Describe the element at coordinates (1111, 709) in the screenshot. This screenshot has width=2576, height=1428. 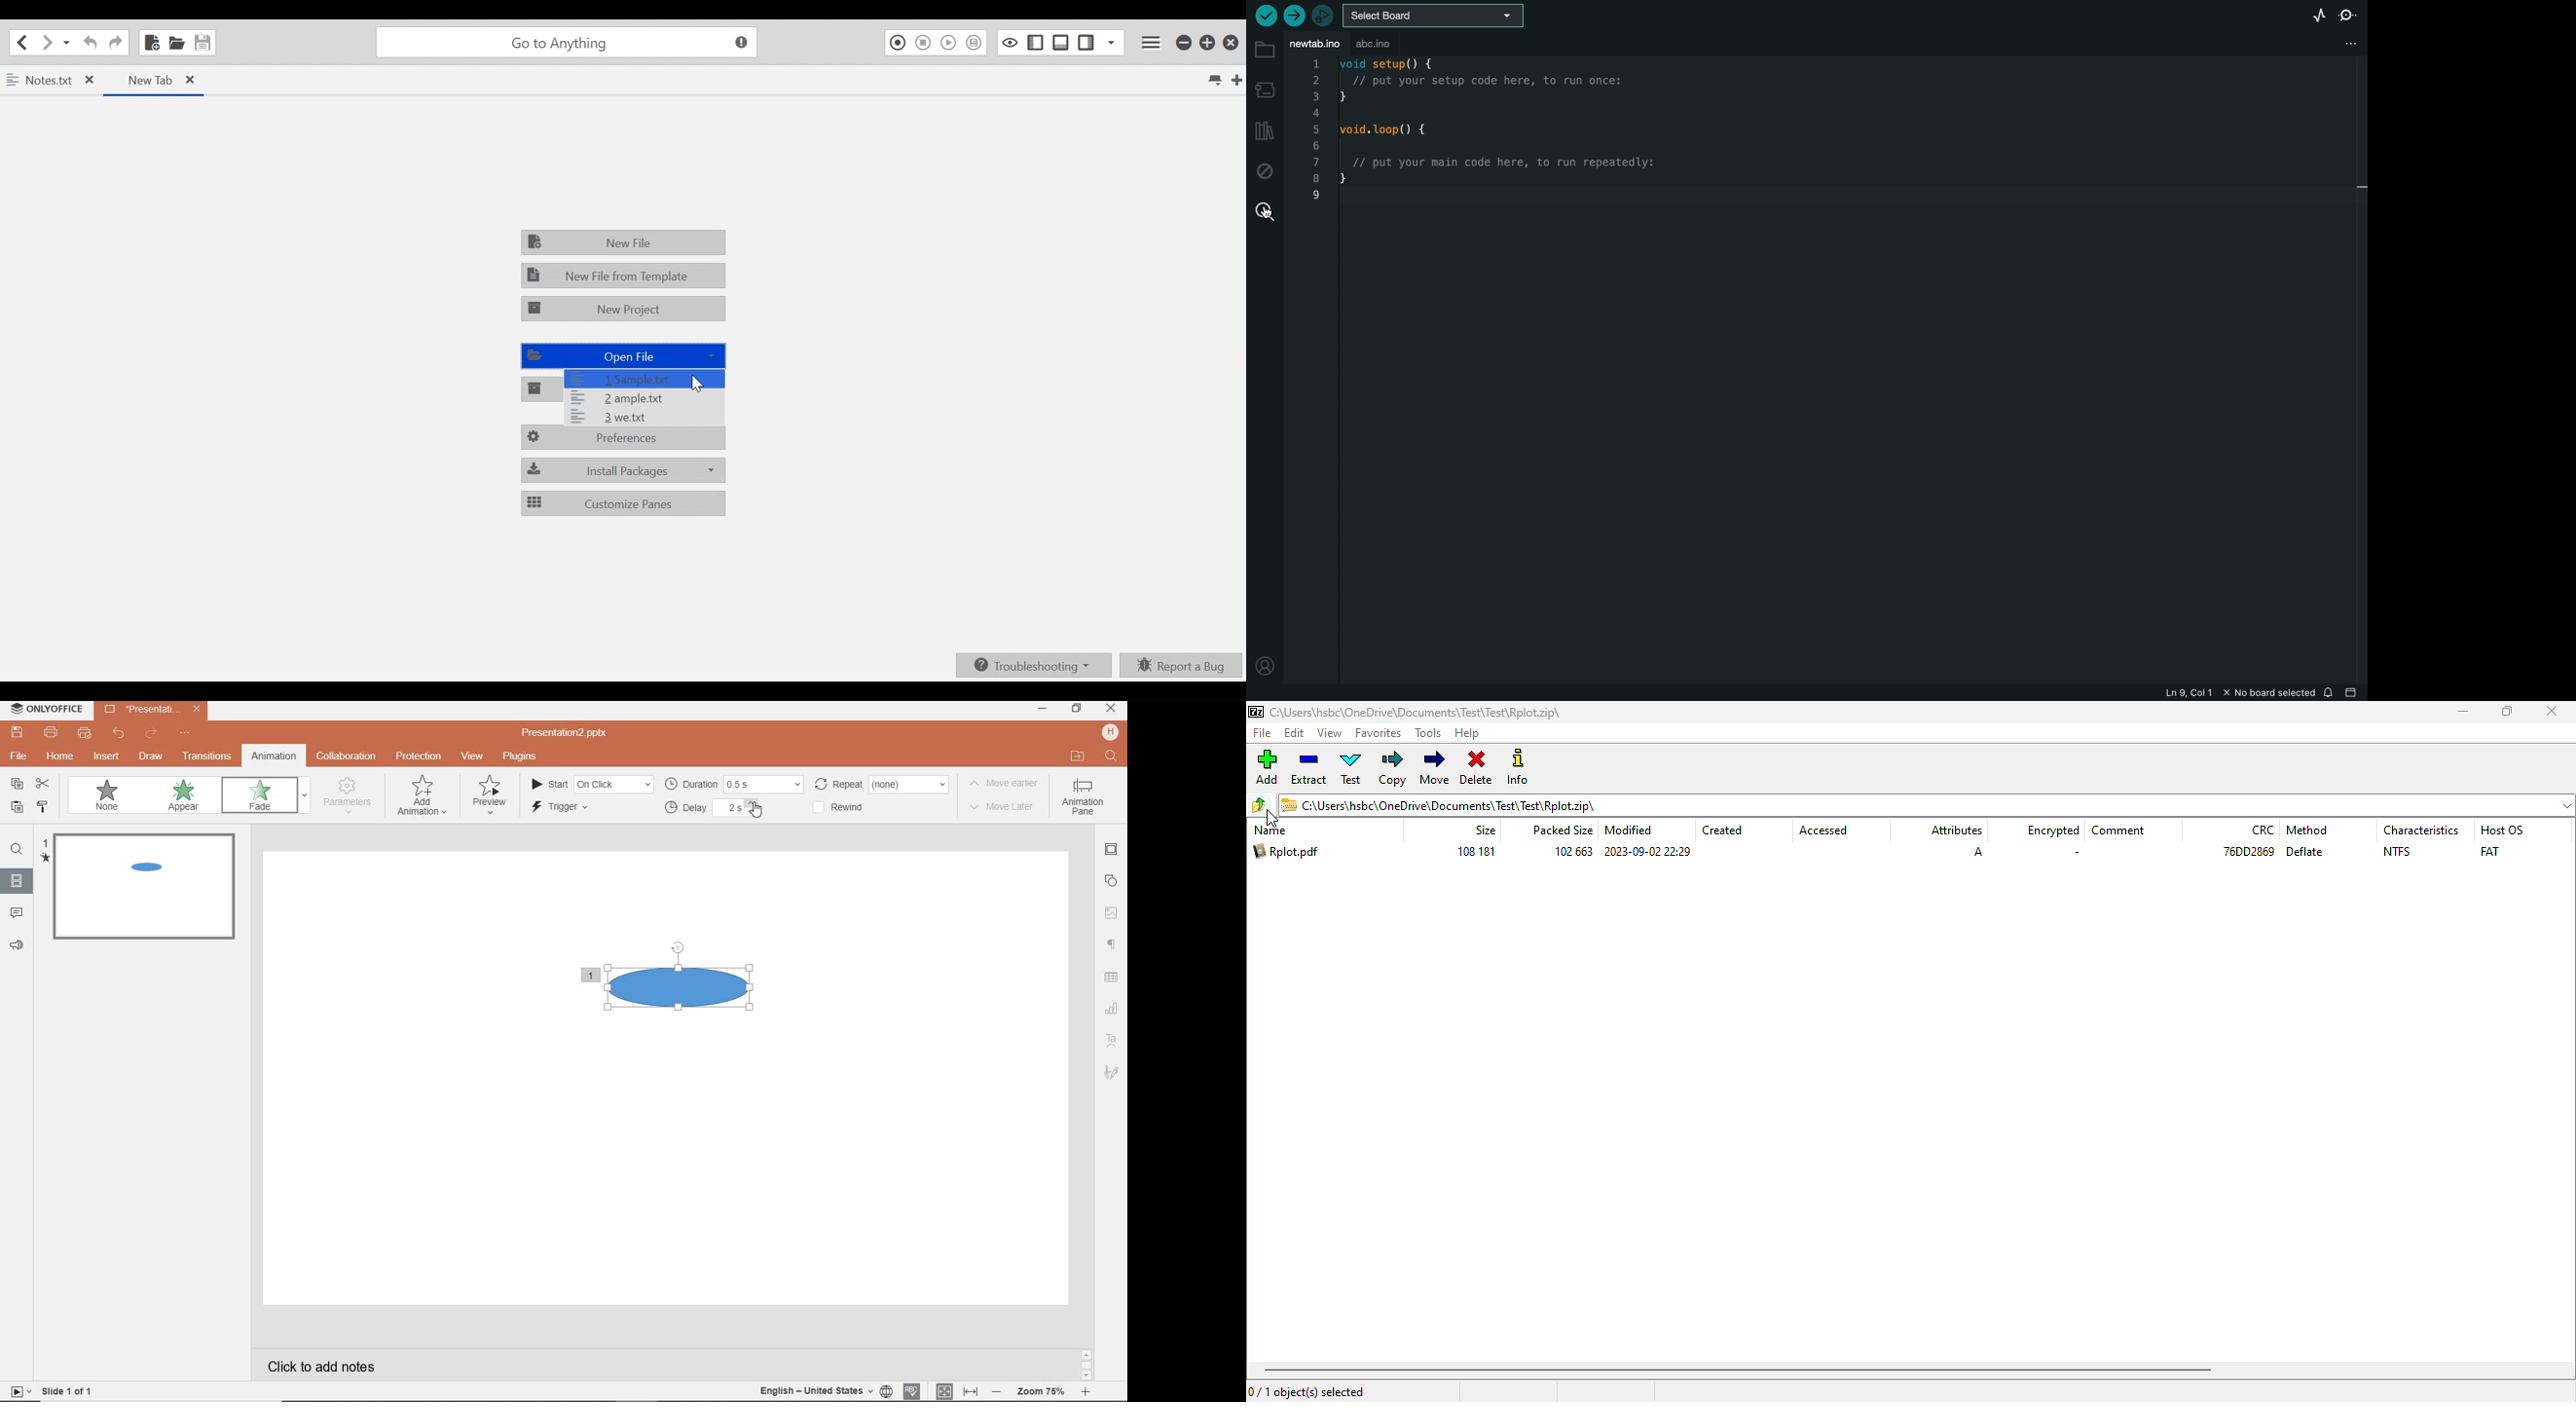
I see `CLOSE` at that location.